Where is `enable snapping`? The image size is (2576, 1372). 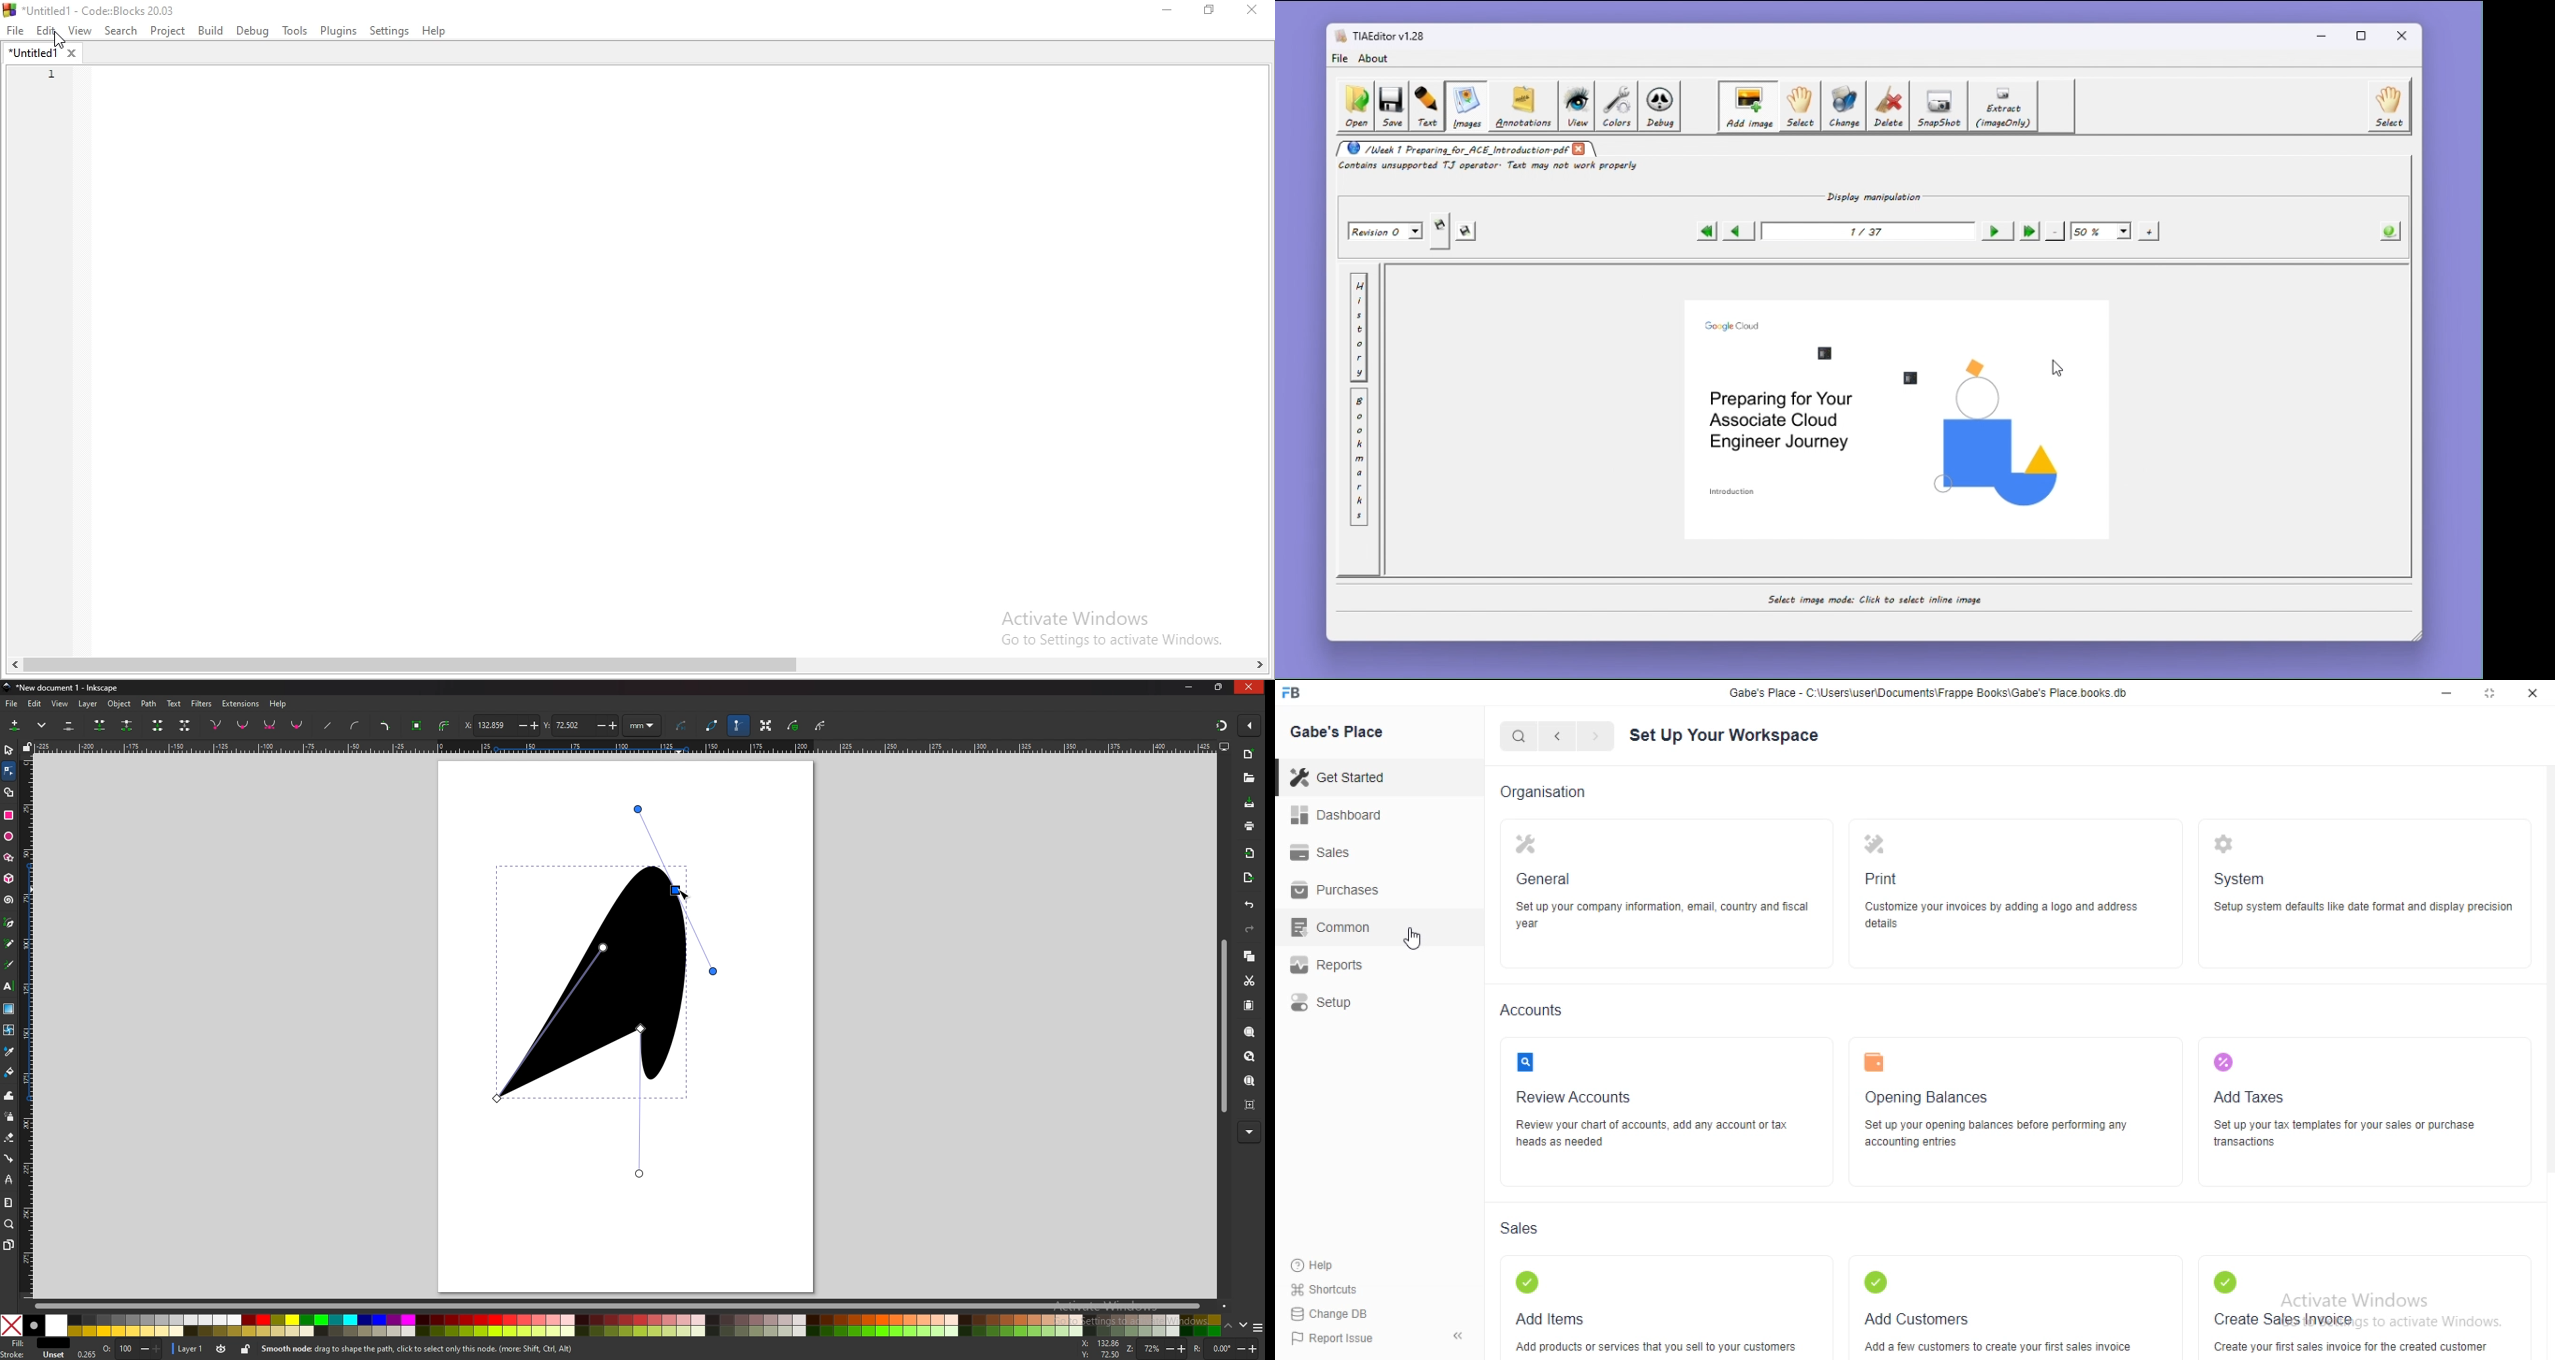 enable snapping is located at coordinates (1249, 724).